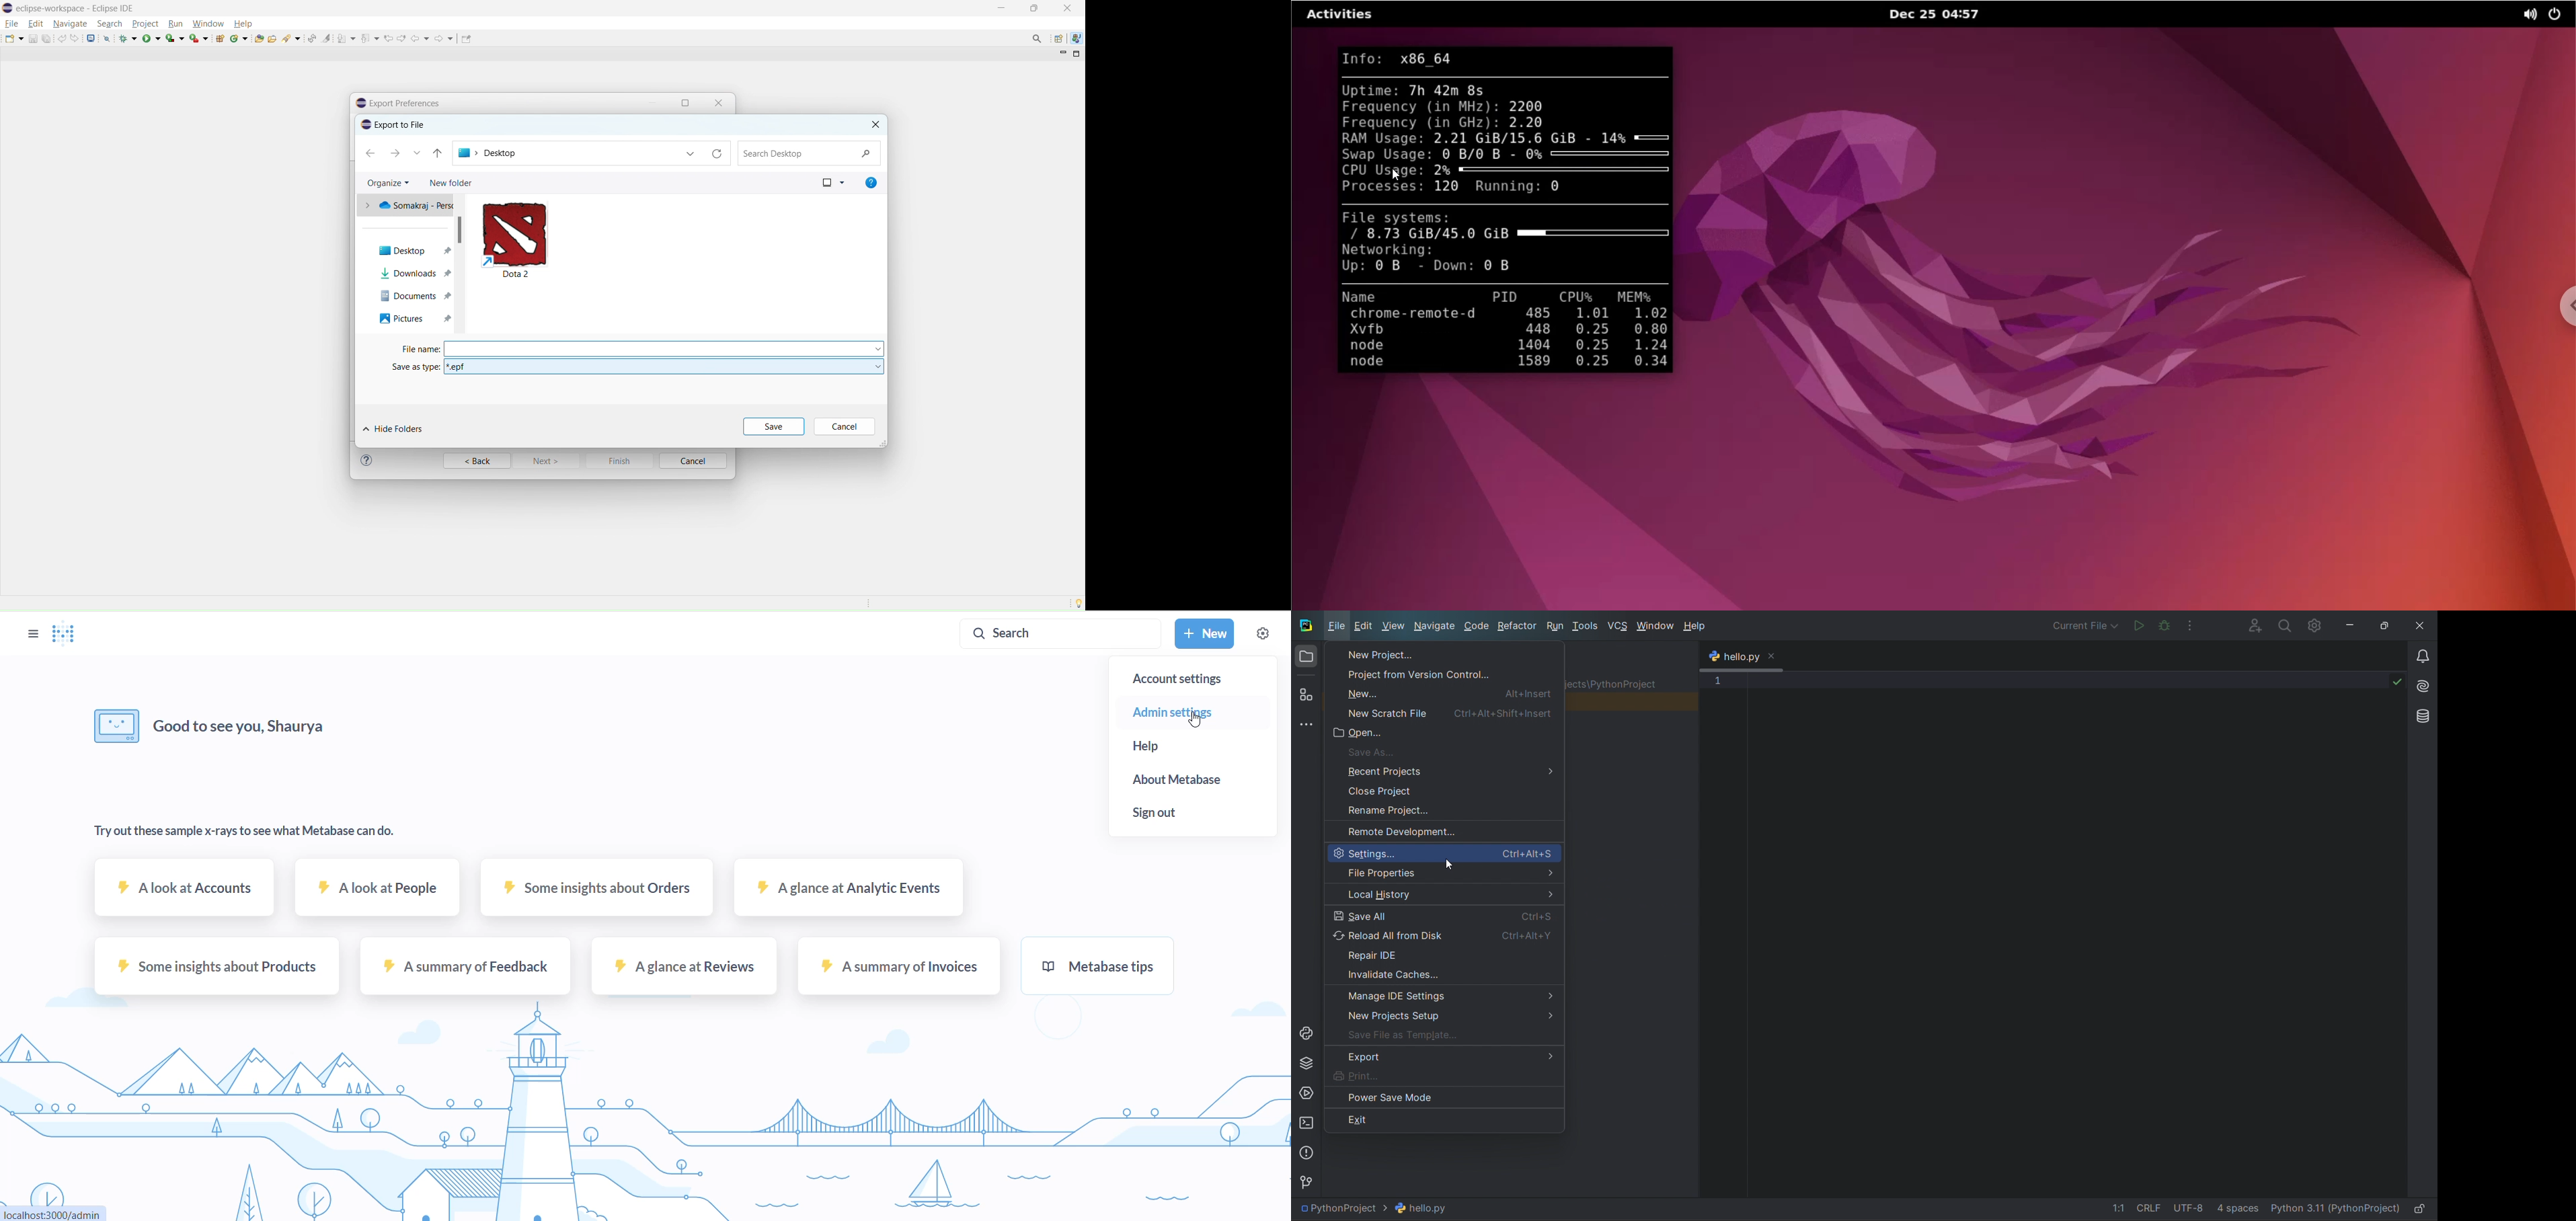 Image resolution: width=2576 pixels, height=1232 pixels. Describe the element at coordinates (327, 38) in the screenshot. I see `toggle ant mark occurances` at that location.